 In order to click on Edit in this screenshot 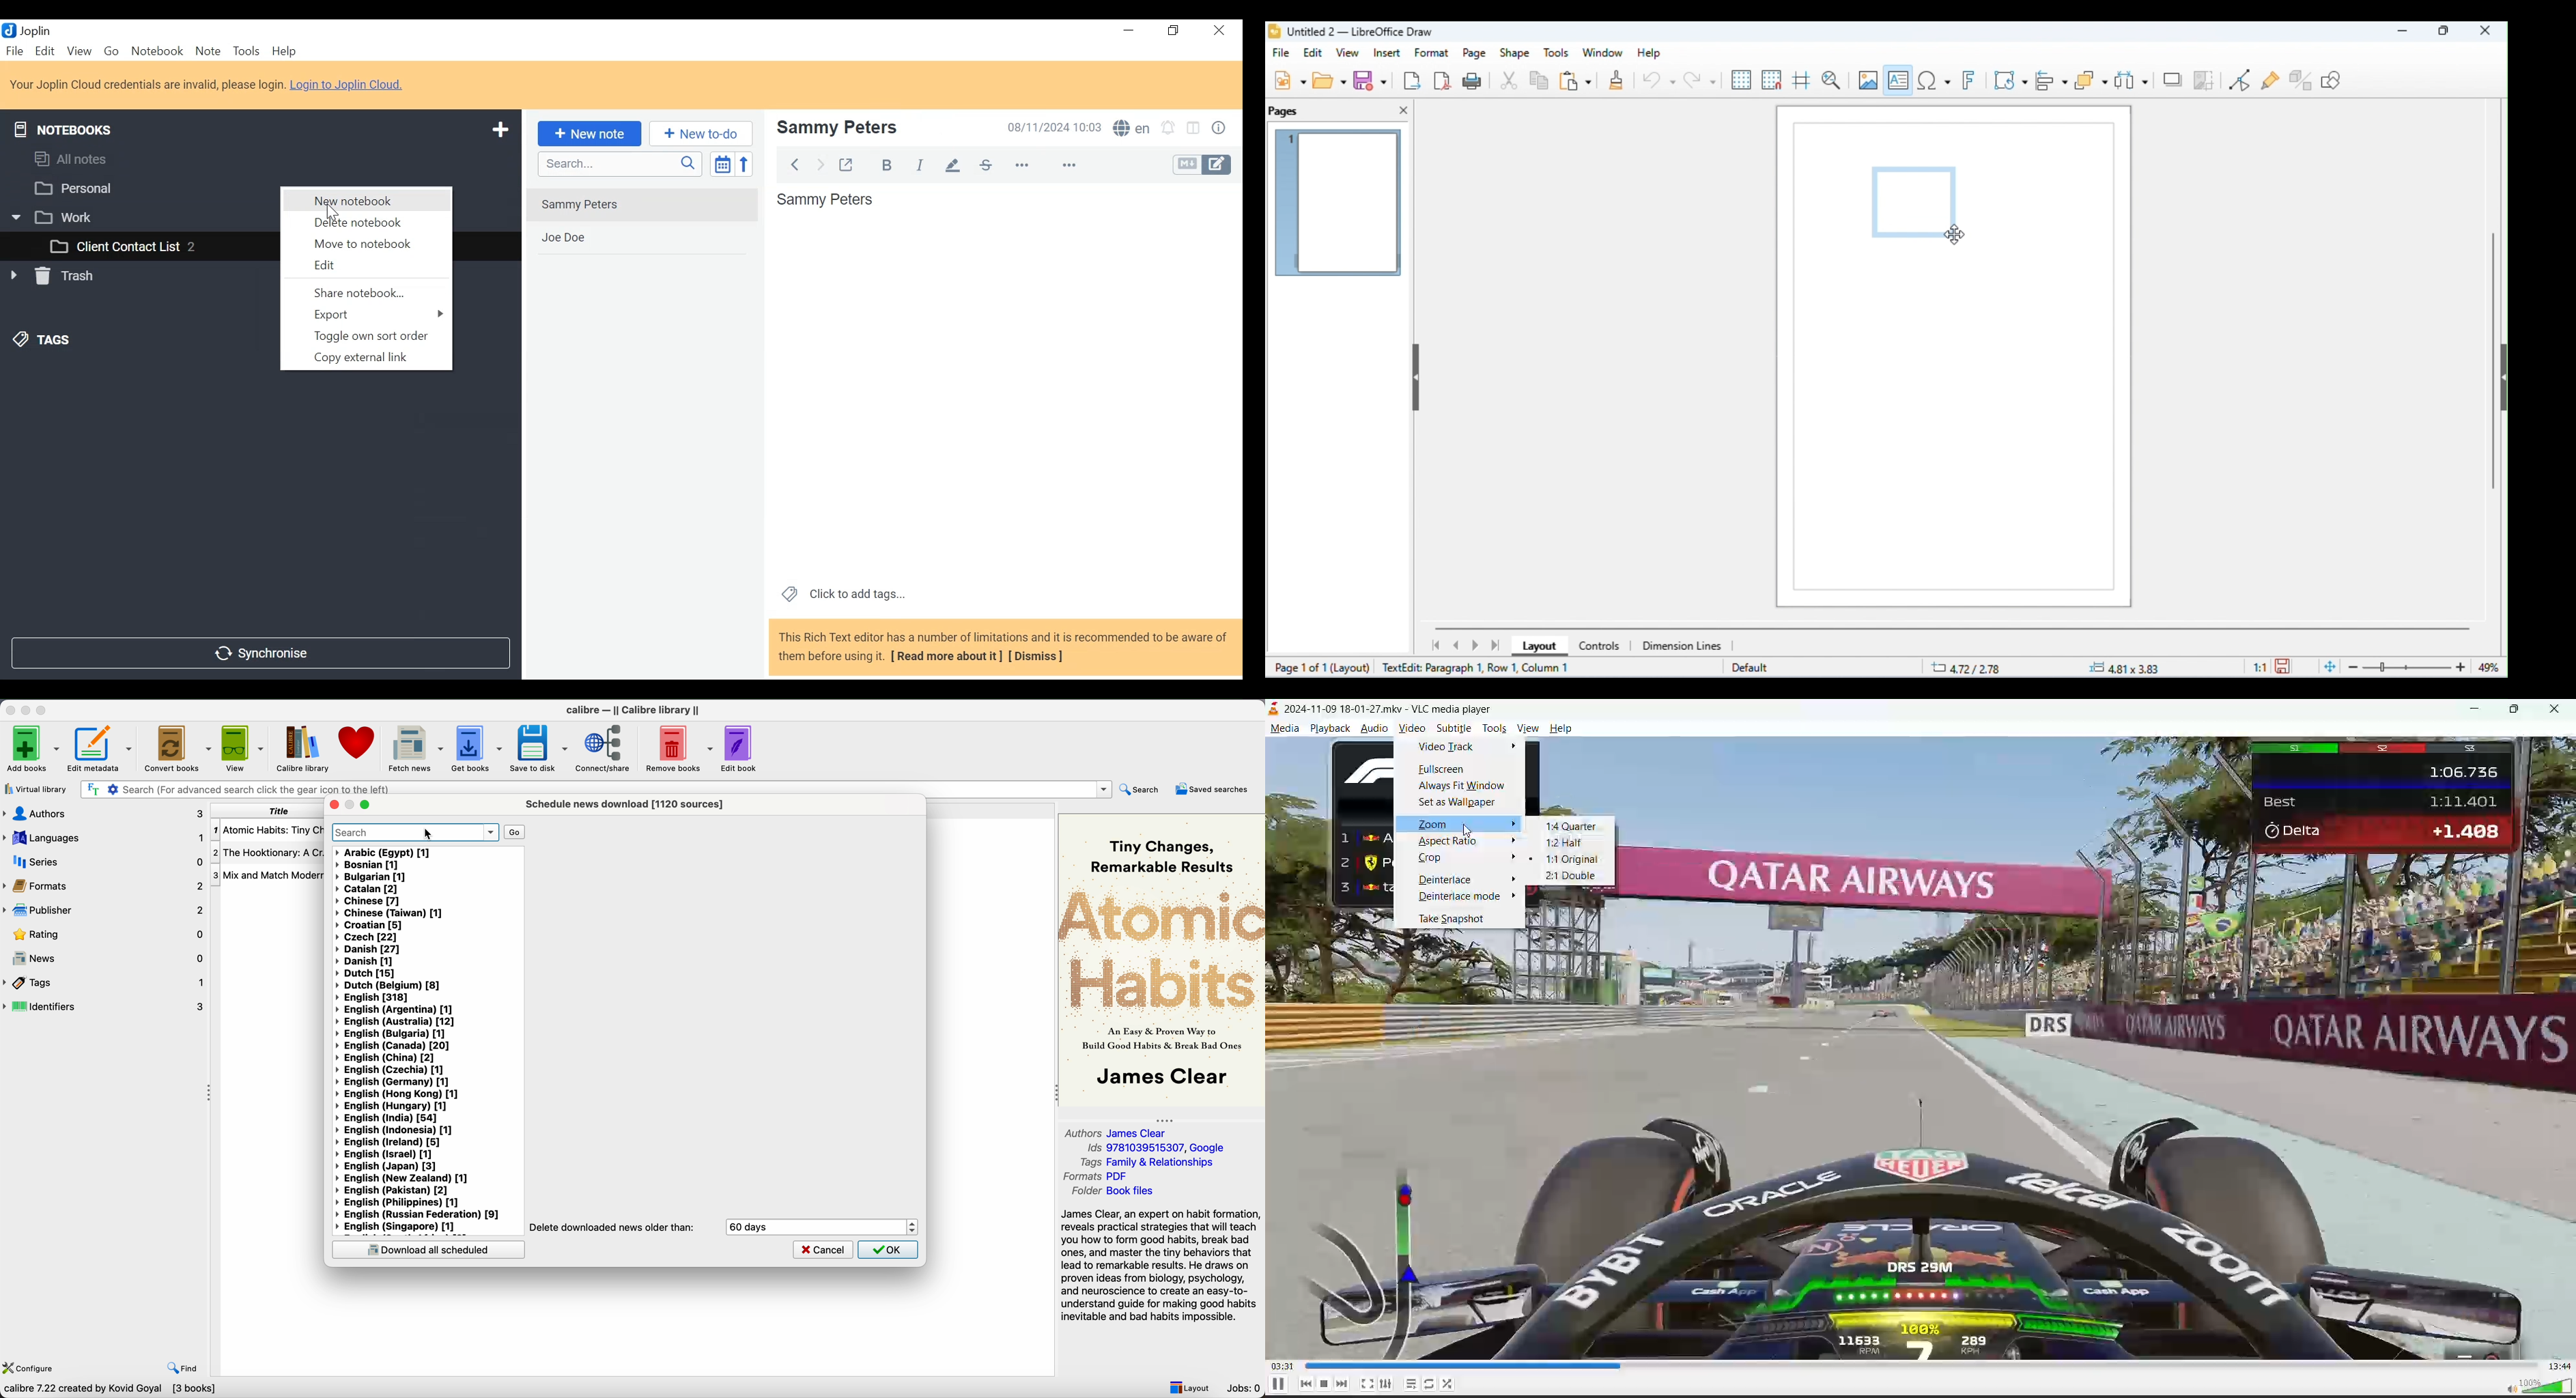, I will do `click(366, 266)`.